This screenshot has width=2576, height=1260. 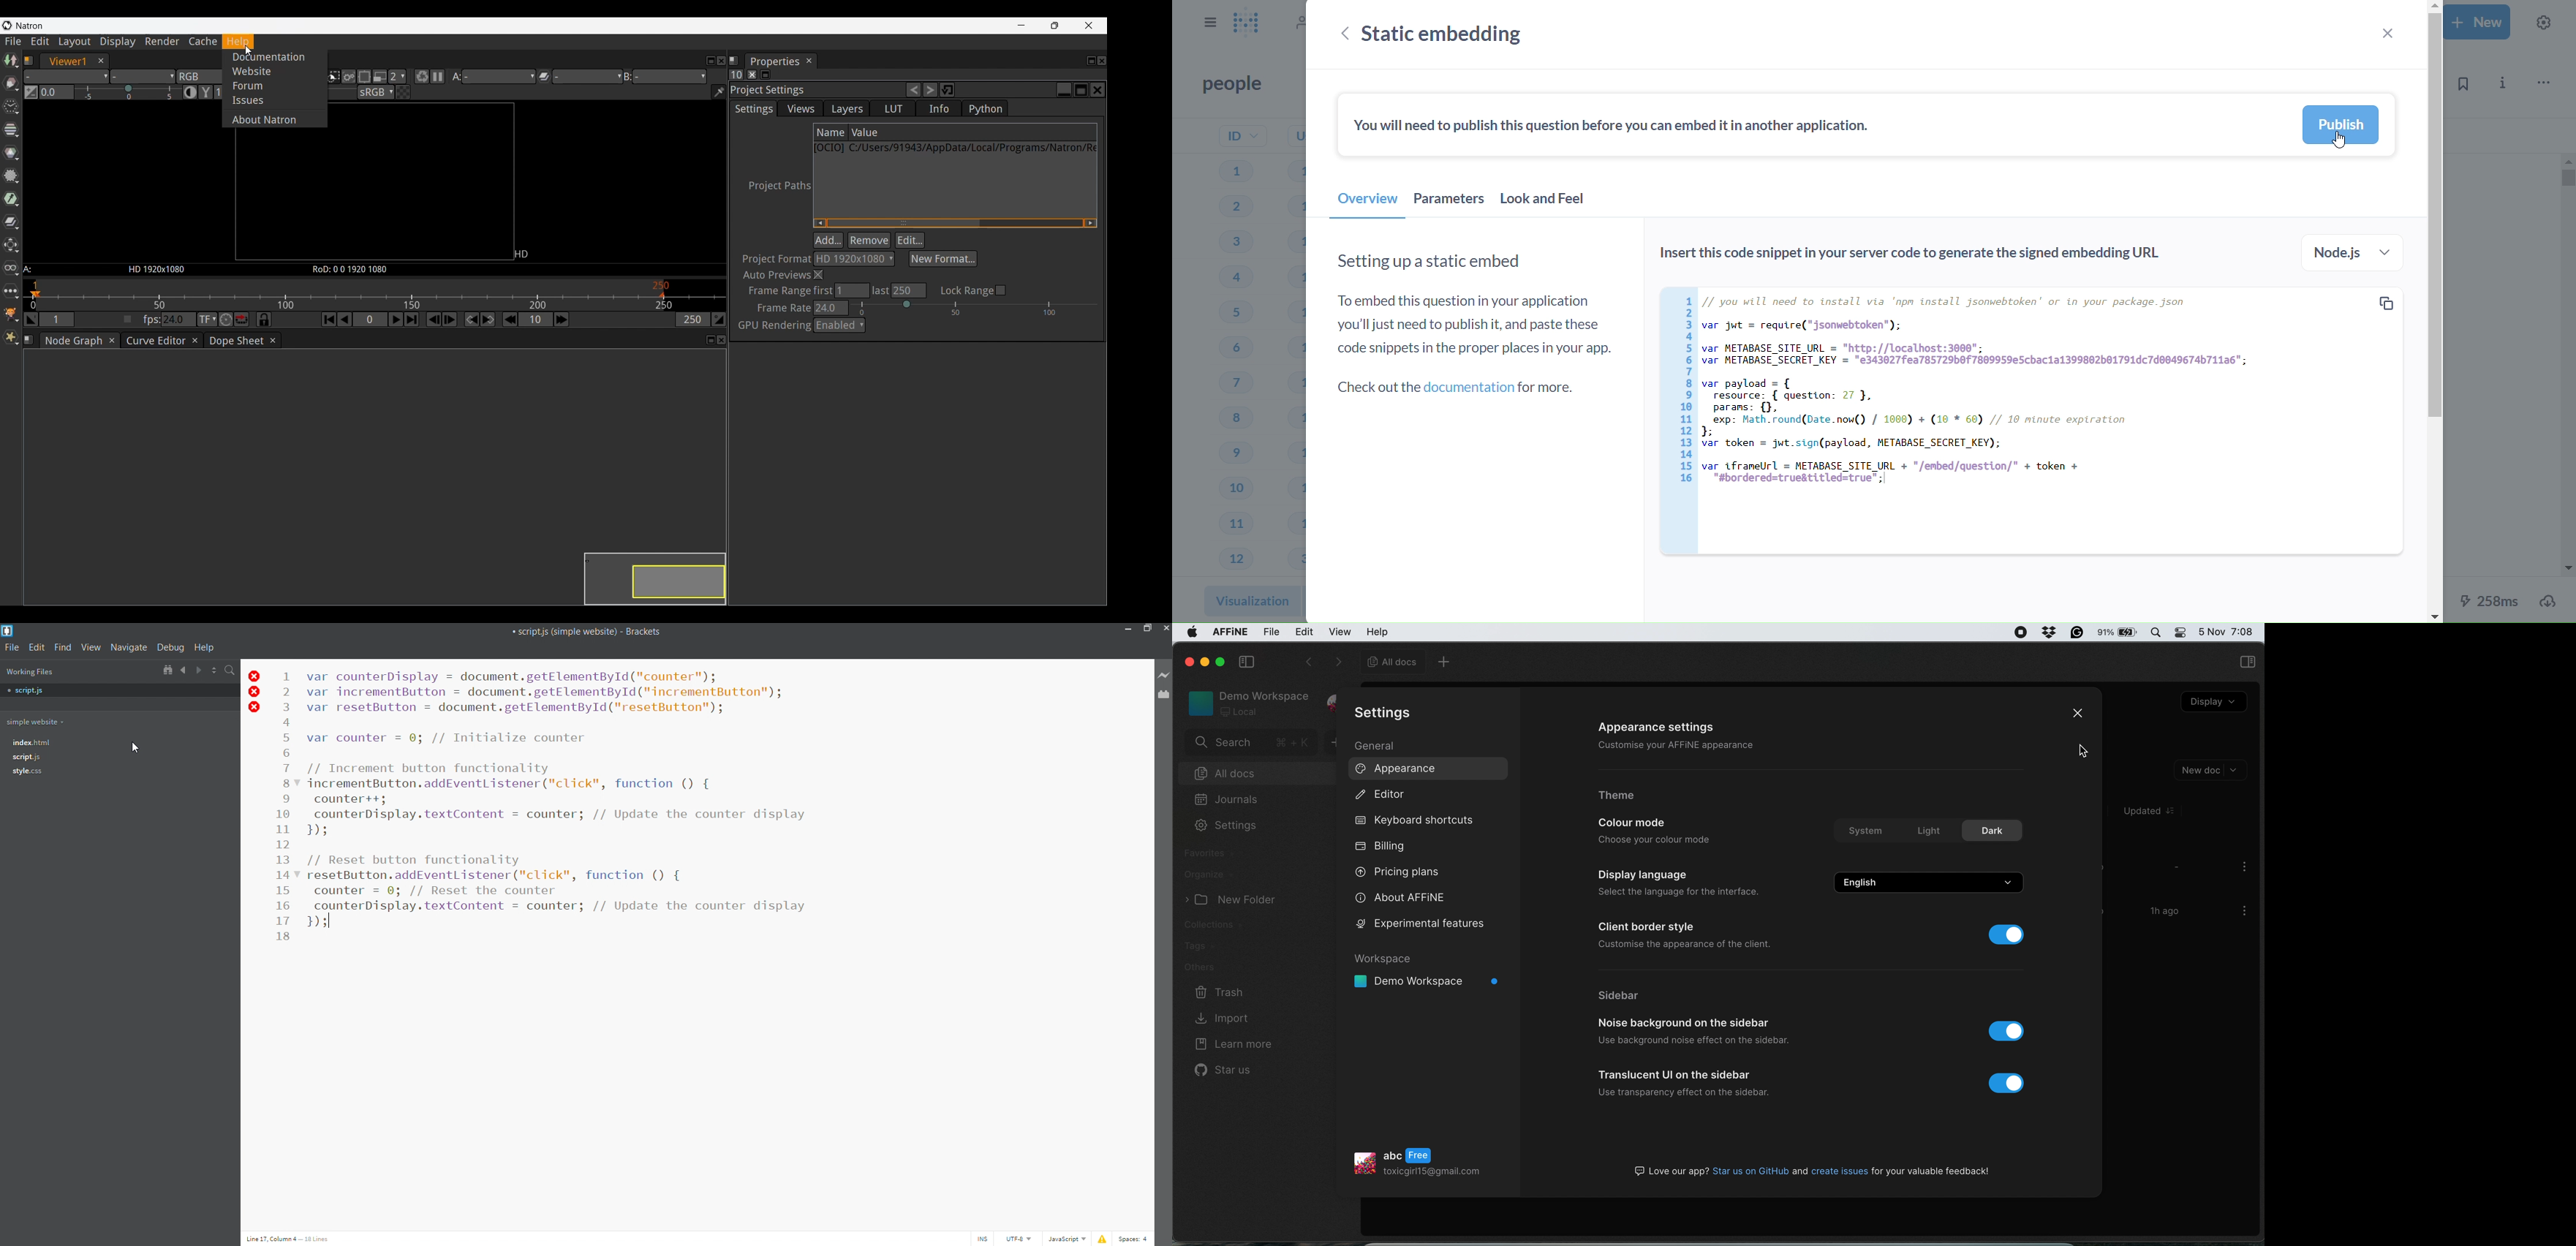 What do you see at coordinates (200, 670) in the screenshot?
I see `navigate forward` at bounding box center [200, 670].